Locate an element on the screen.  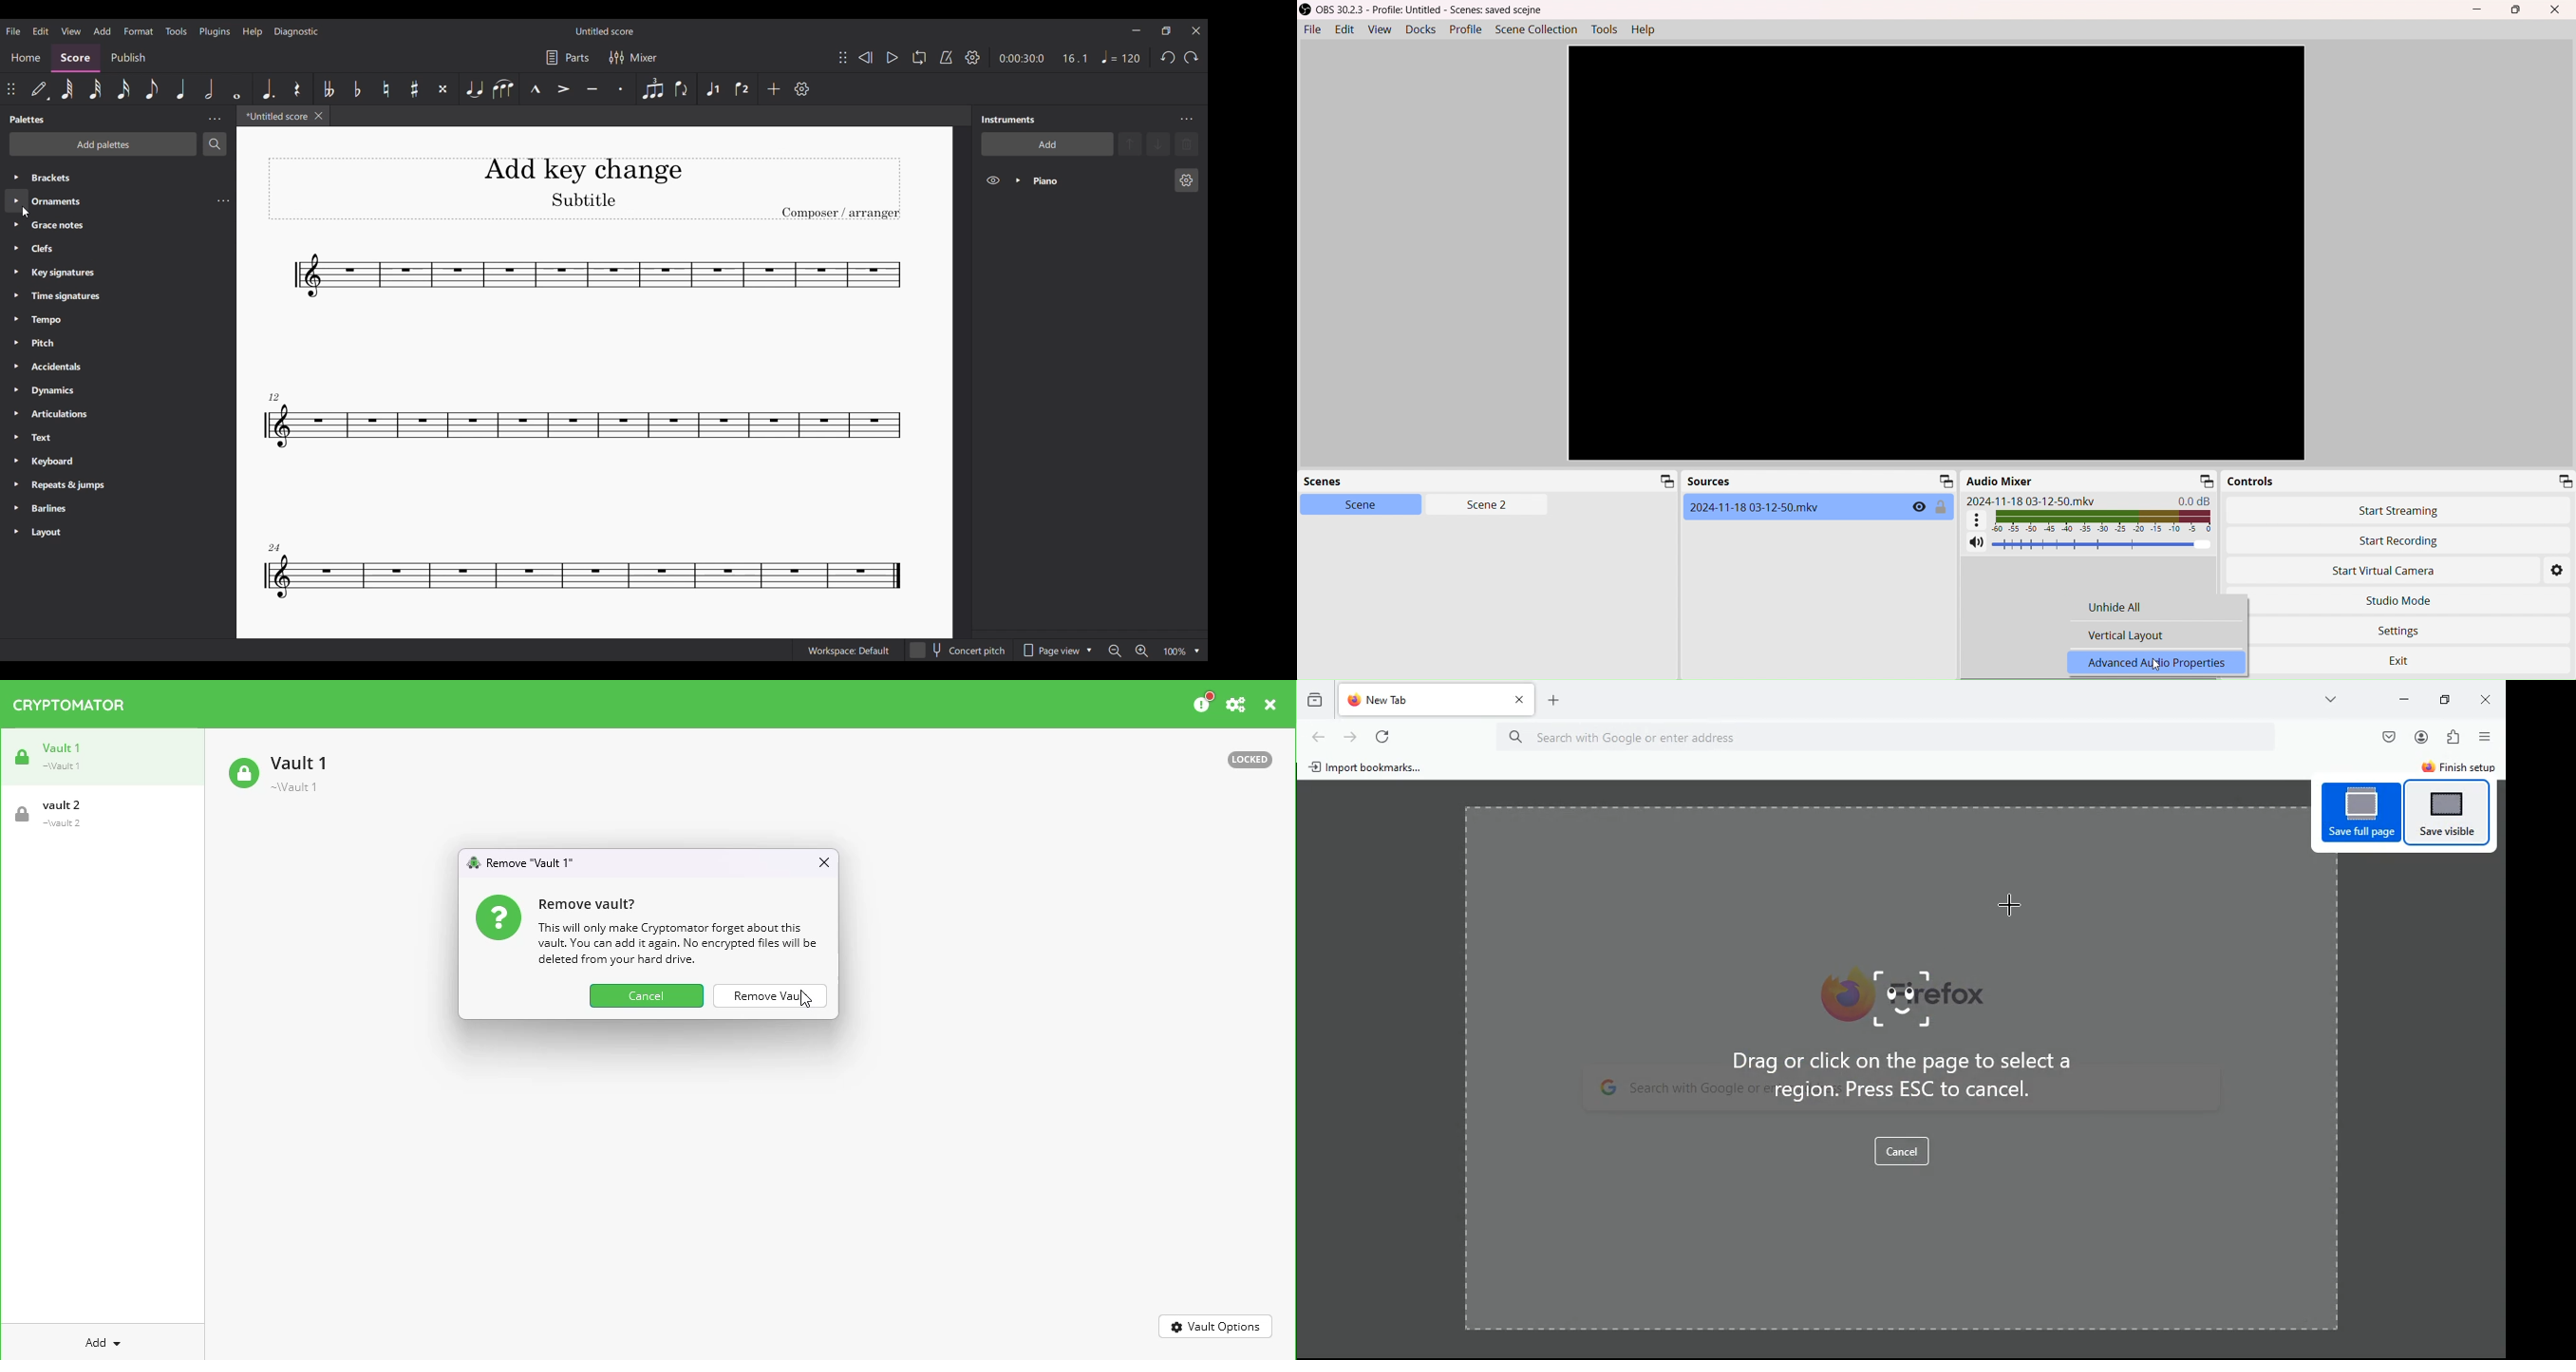
File is located at coordinates (1312, 30).